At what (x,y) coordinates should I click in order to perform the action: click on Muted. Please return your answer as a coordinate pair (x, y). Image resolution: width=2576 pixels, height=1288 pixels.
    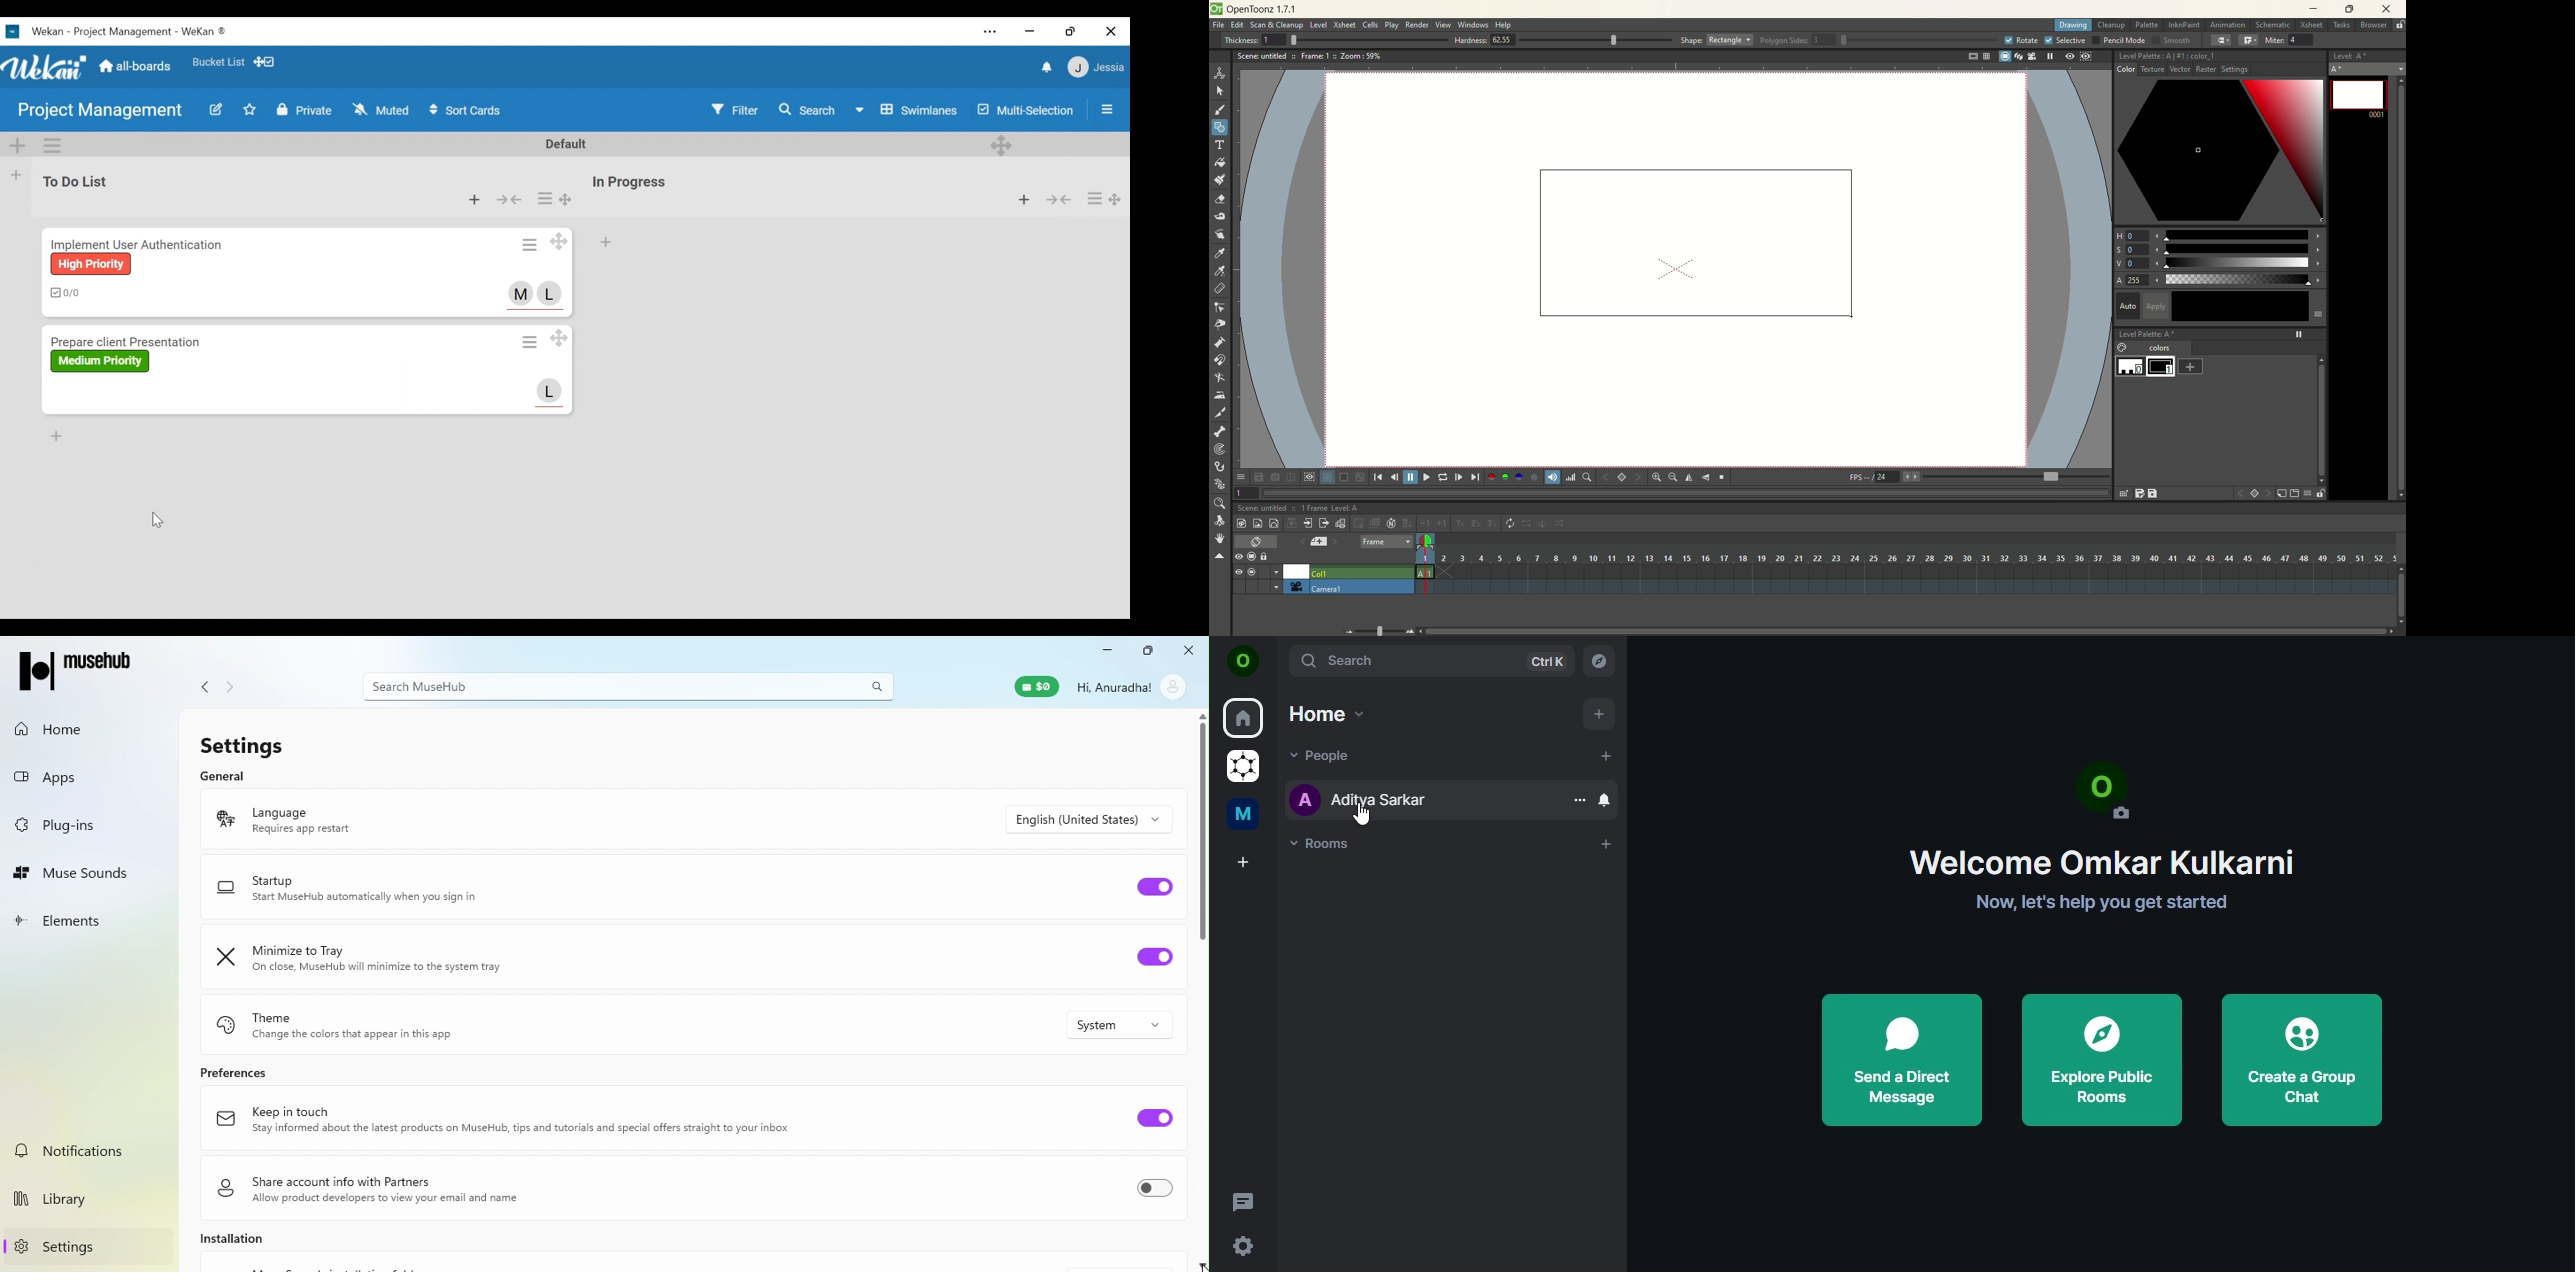
    Looking at the image, I should click on (381, 110).